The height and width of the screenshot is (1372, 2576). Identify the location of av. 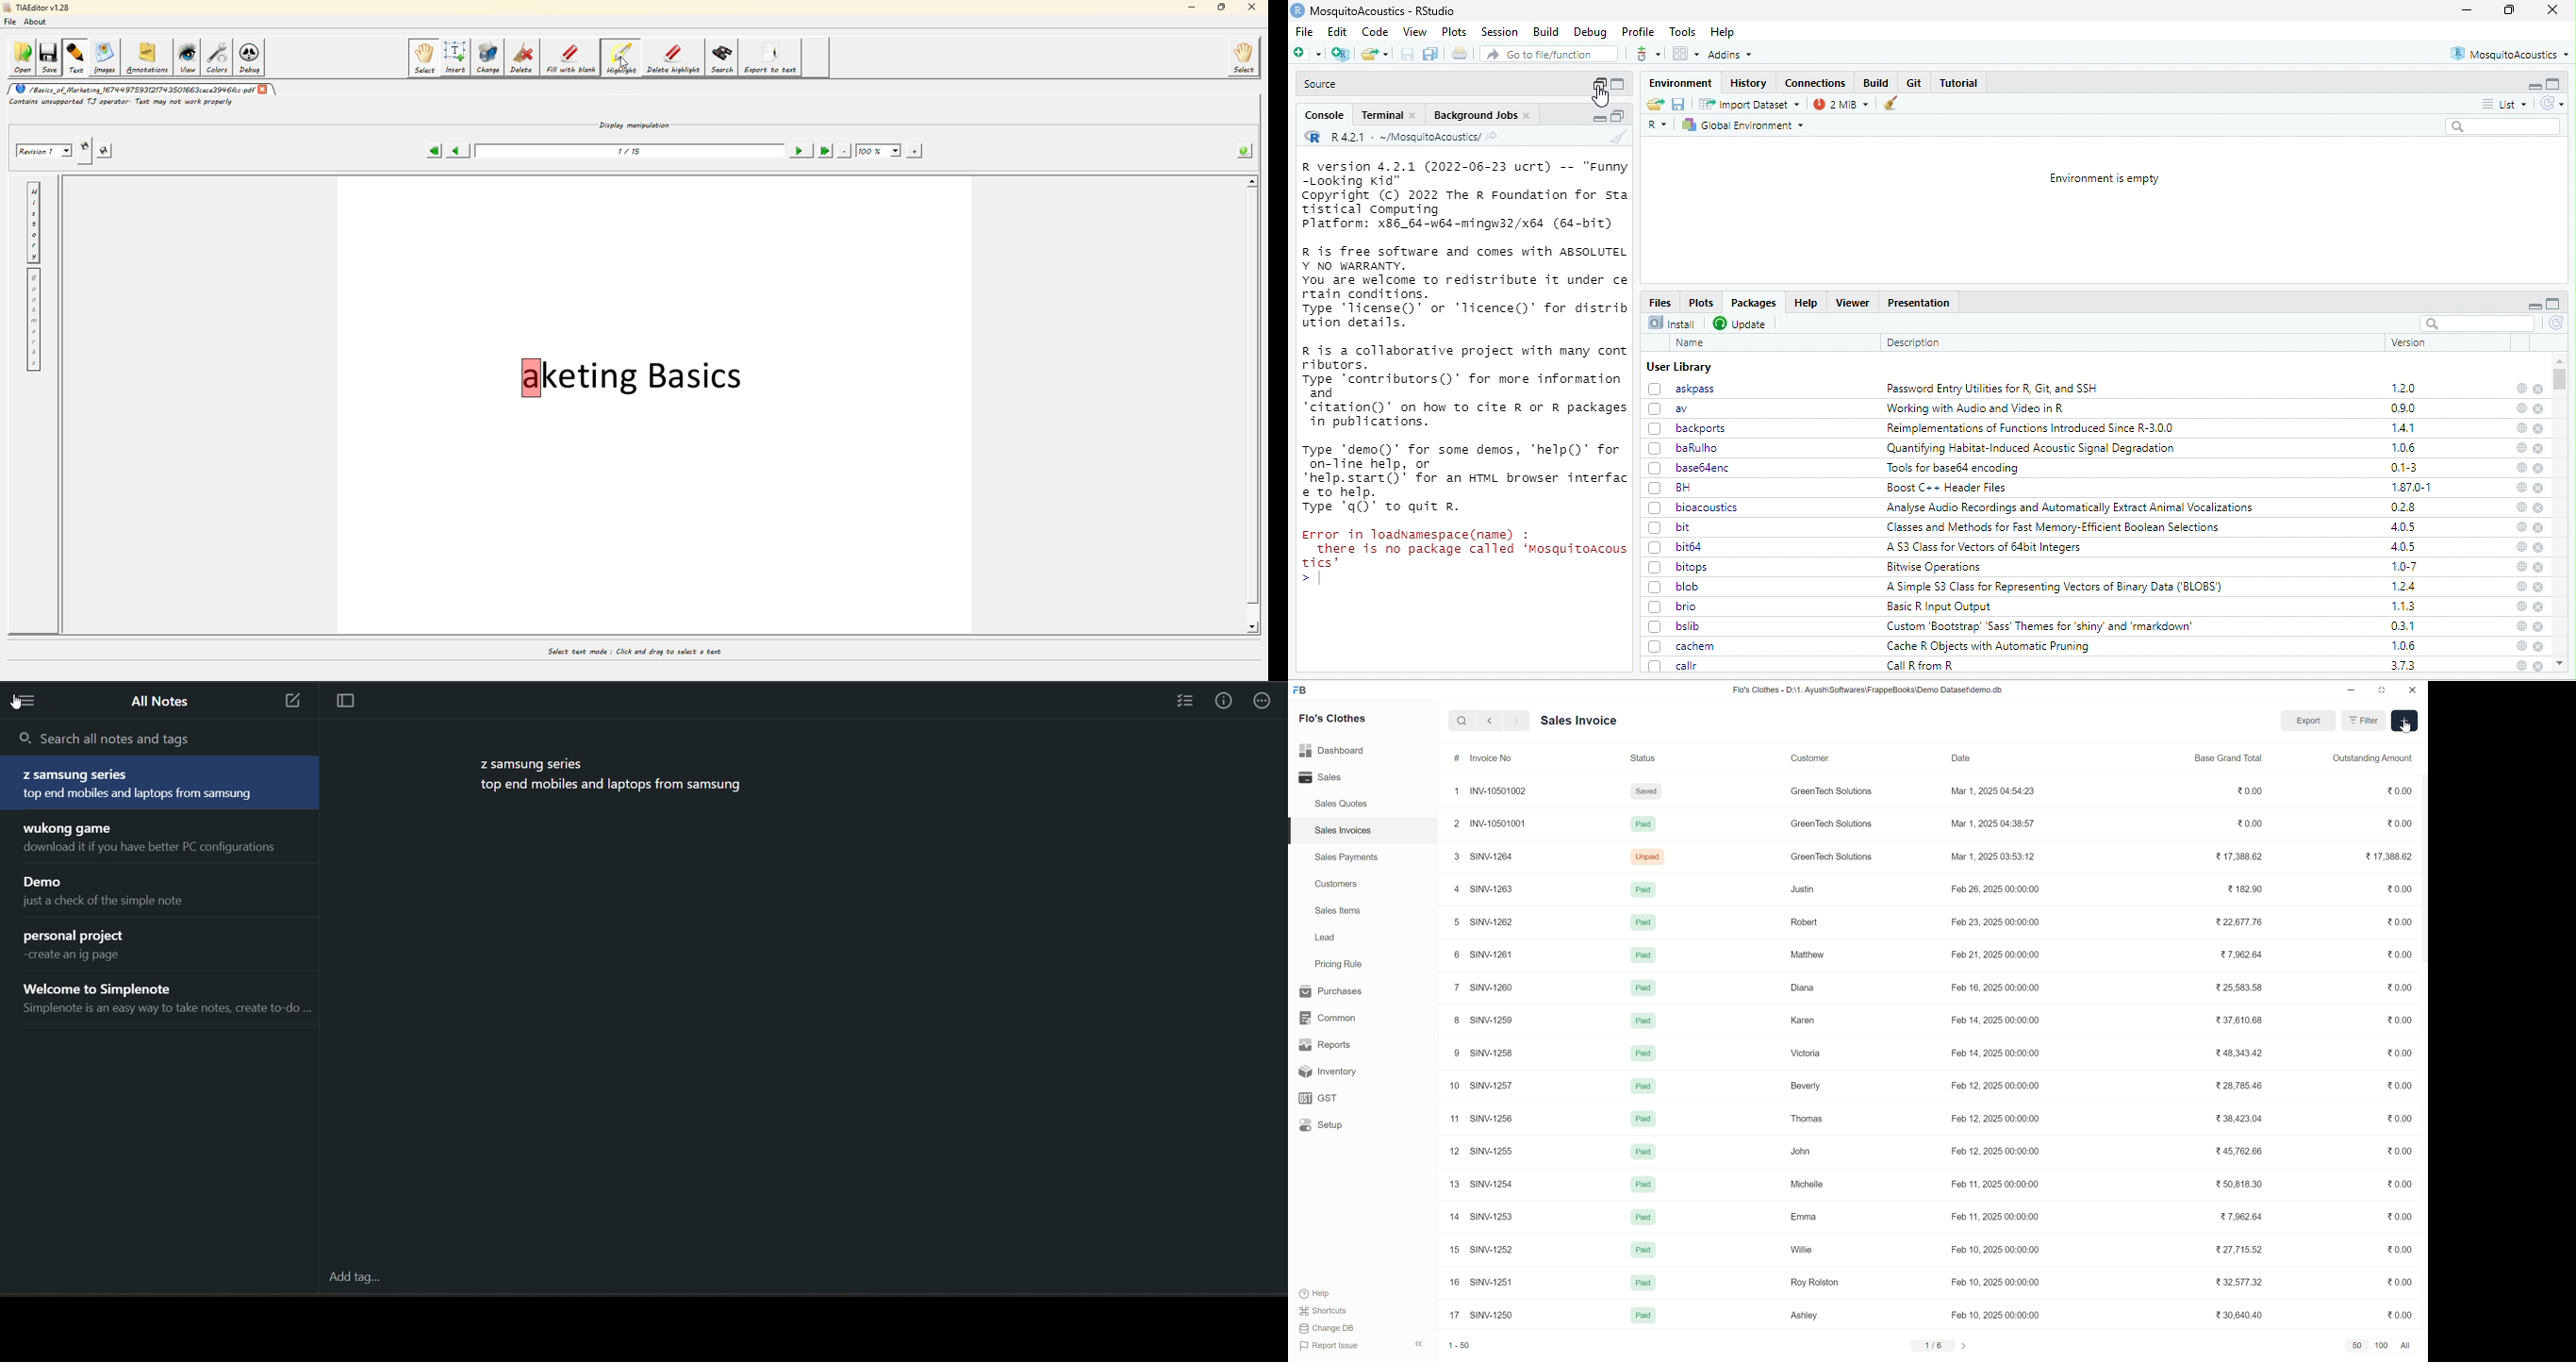
(1674, 409).